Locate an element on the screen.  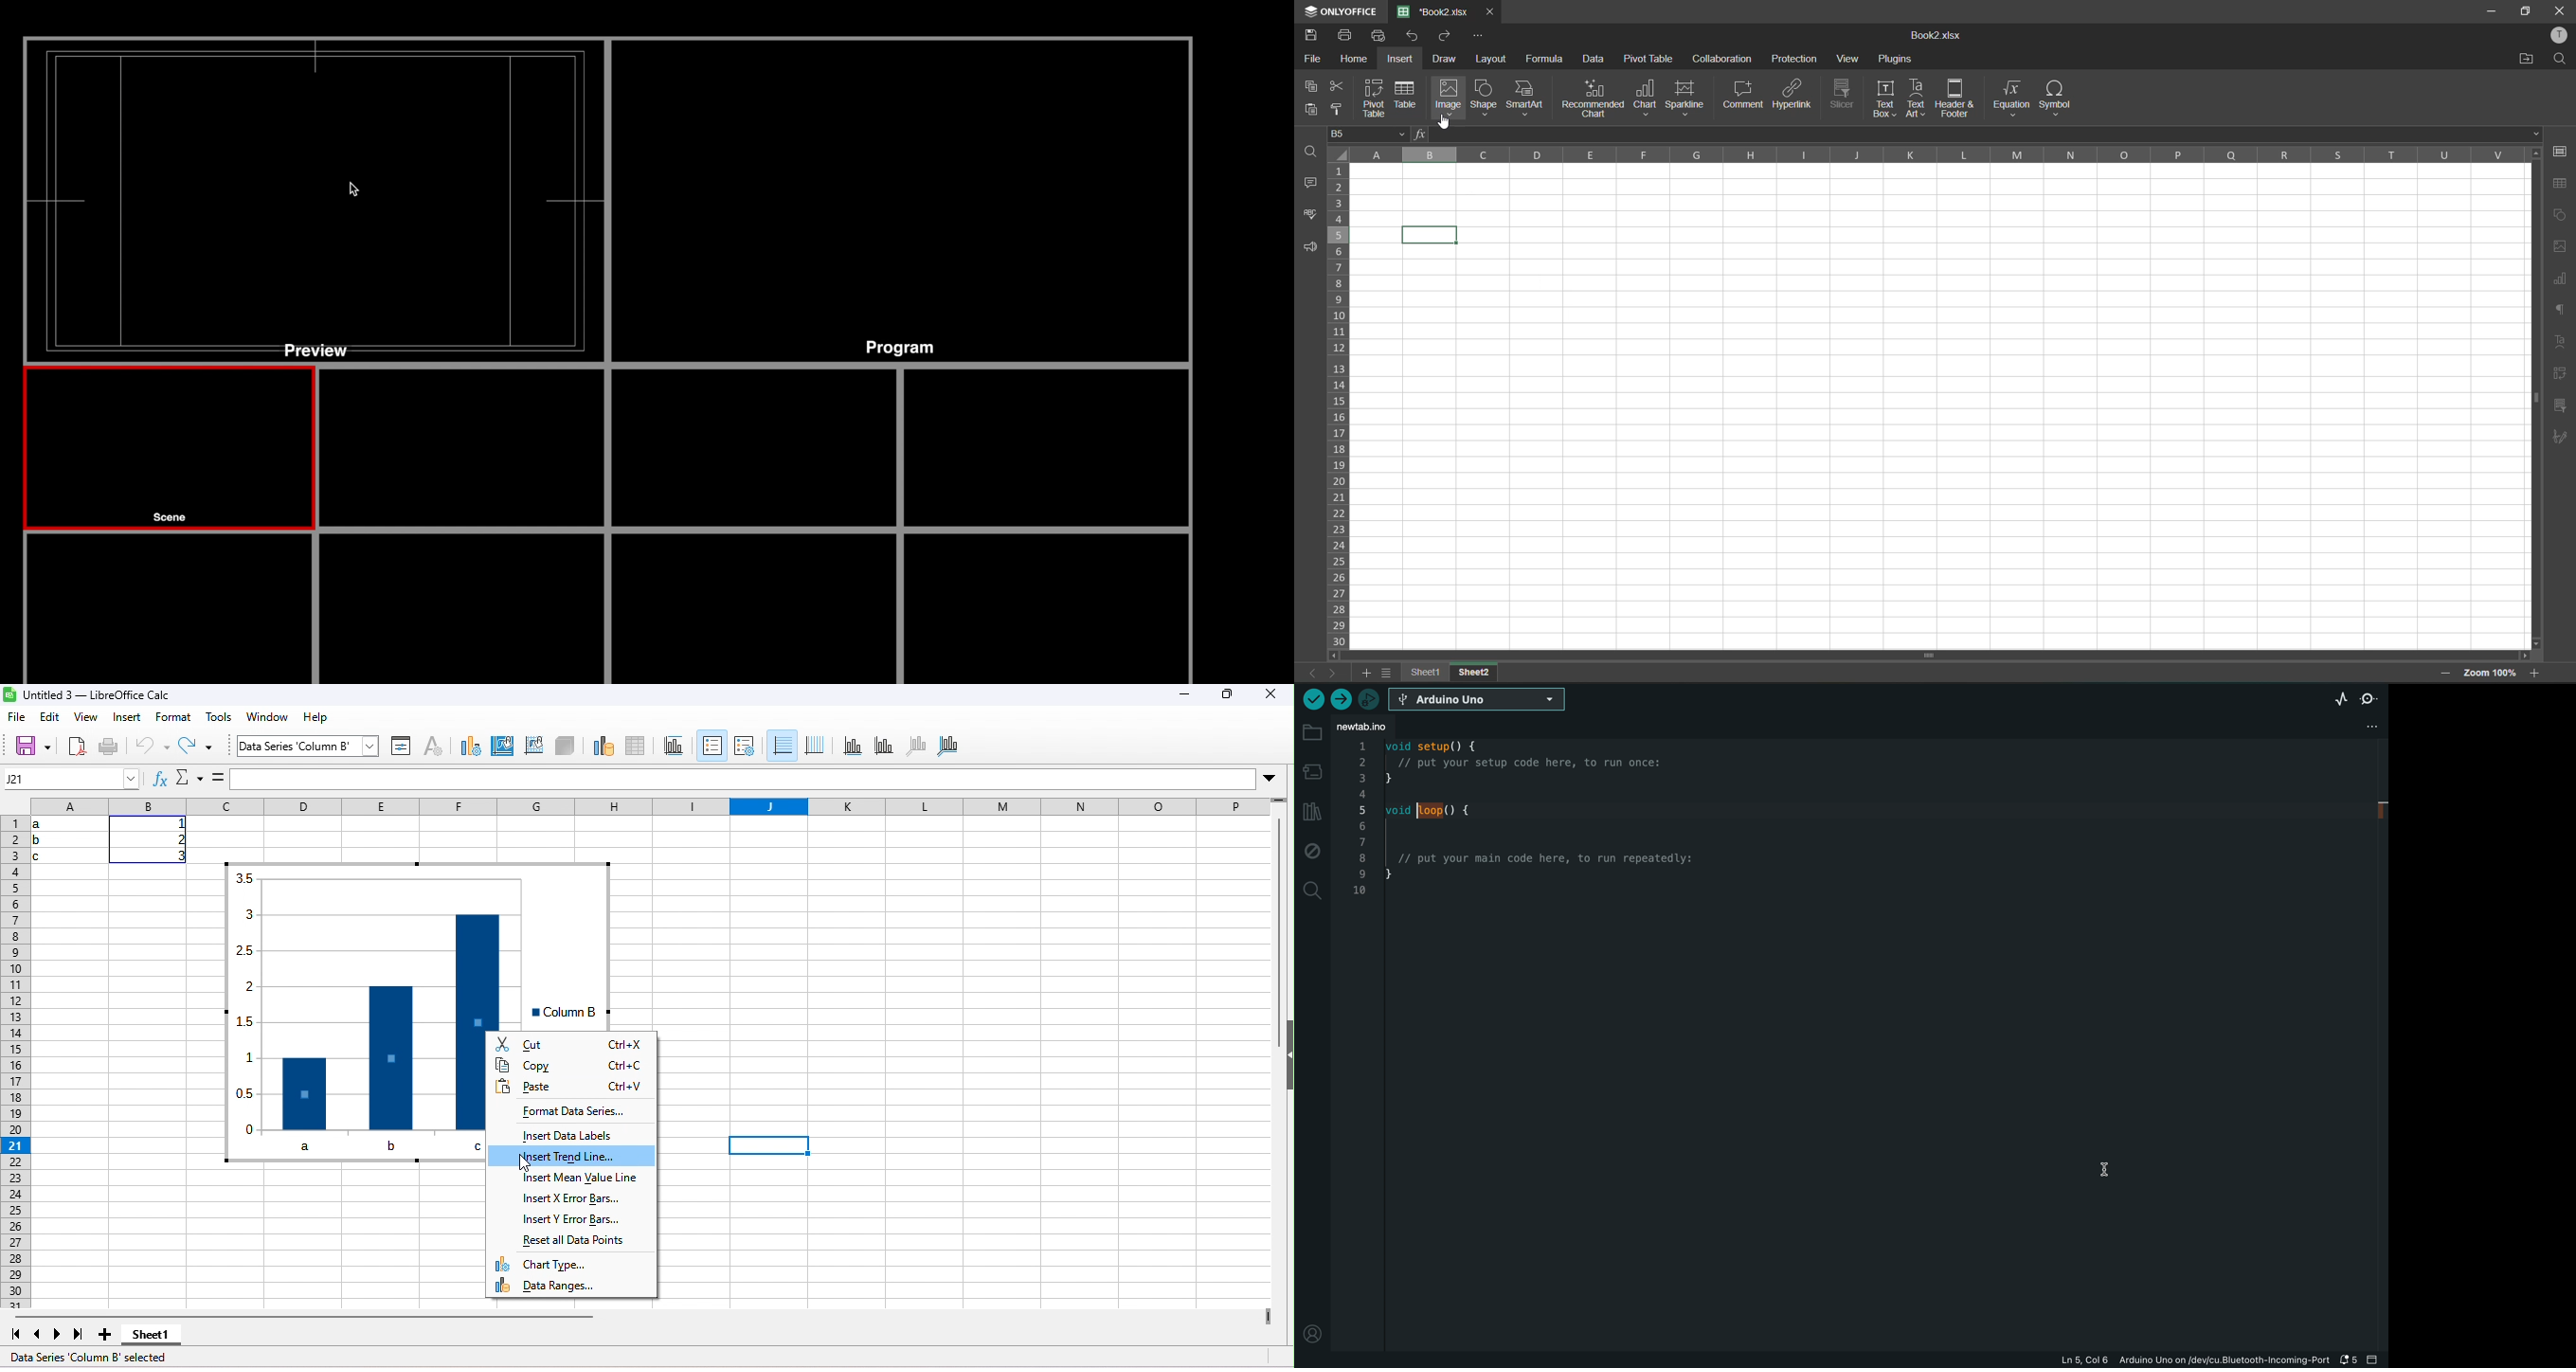
preview is located at coordinates (317, 350).